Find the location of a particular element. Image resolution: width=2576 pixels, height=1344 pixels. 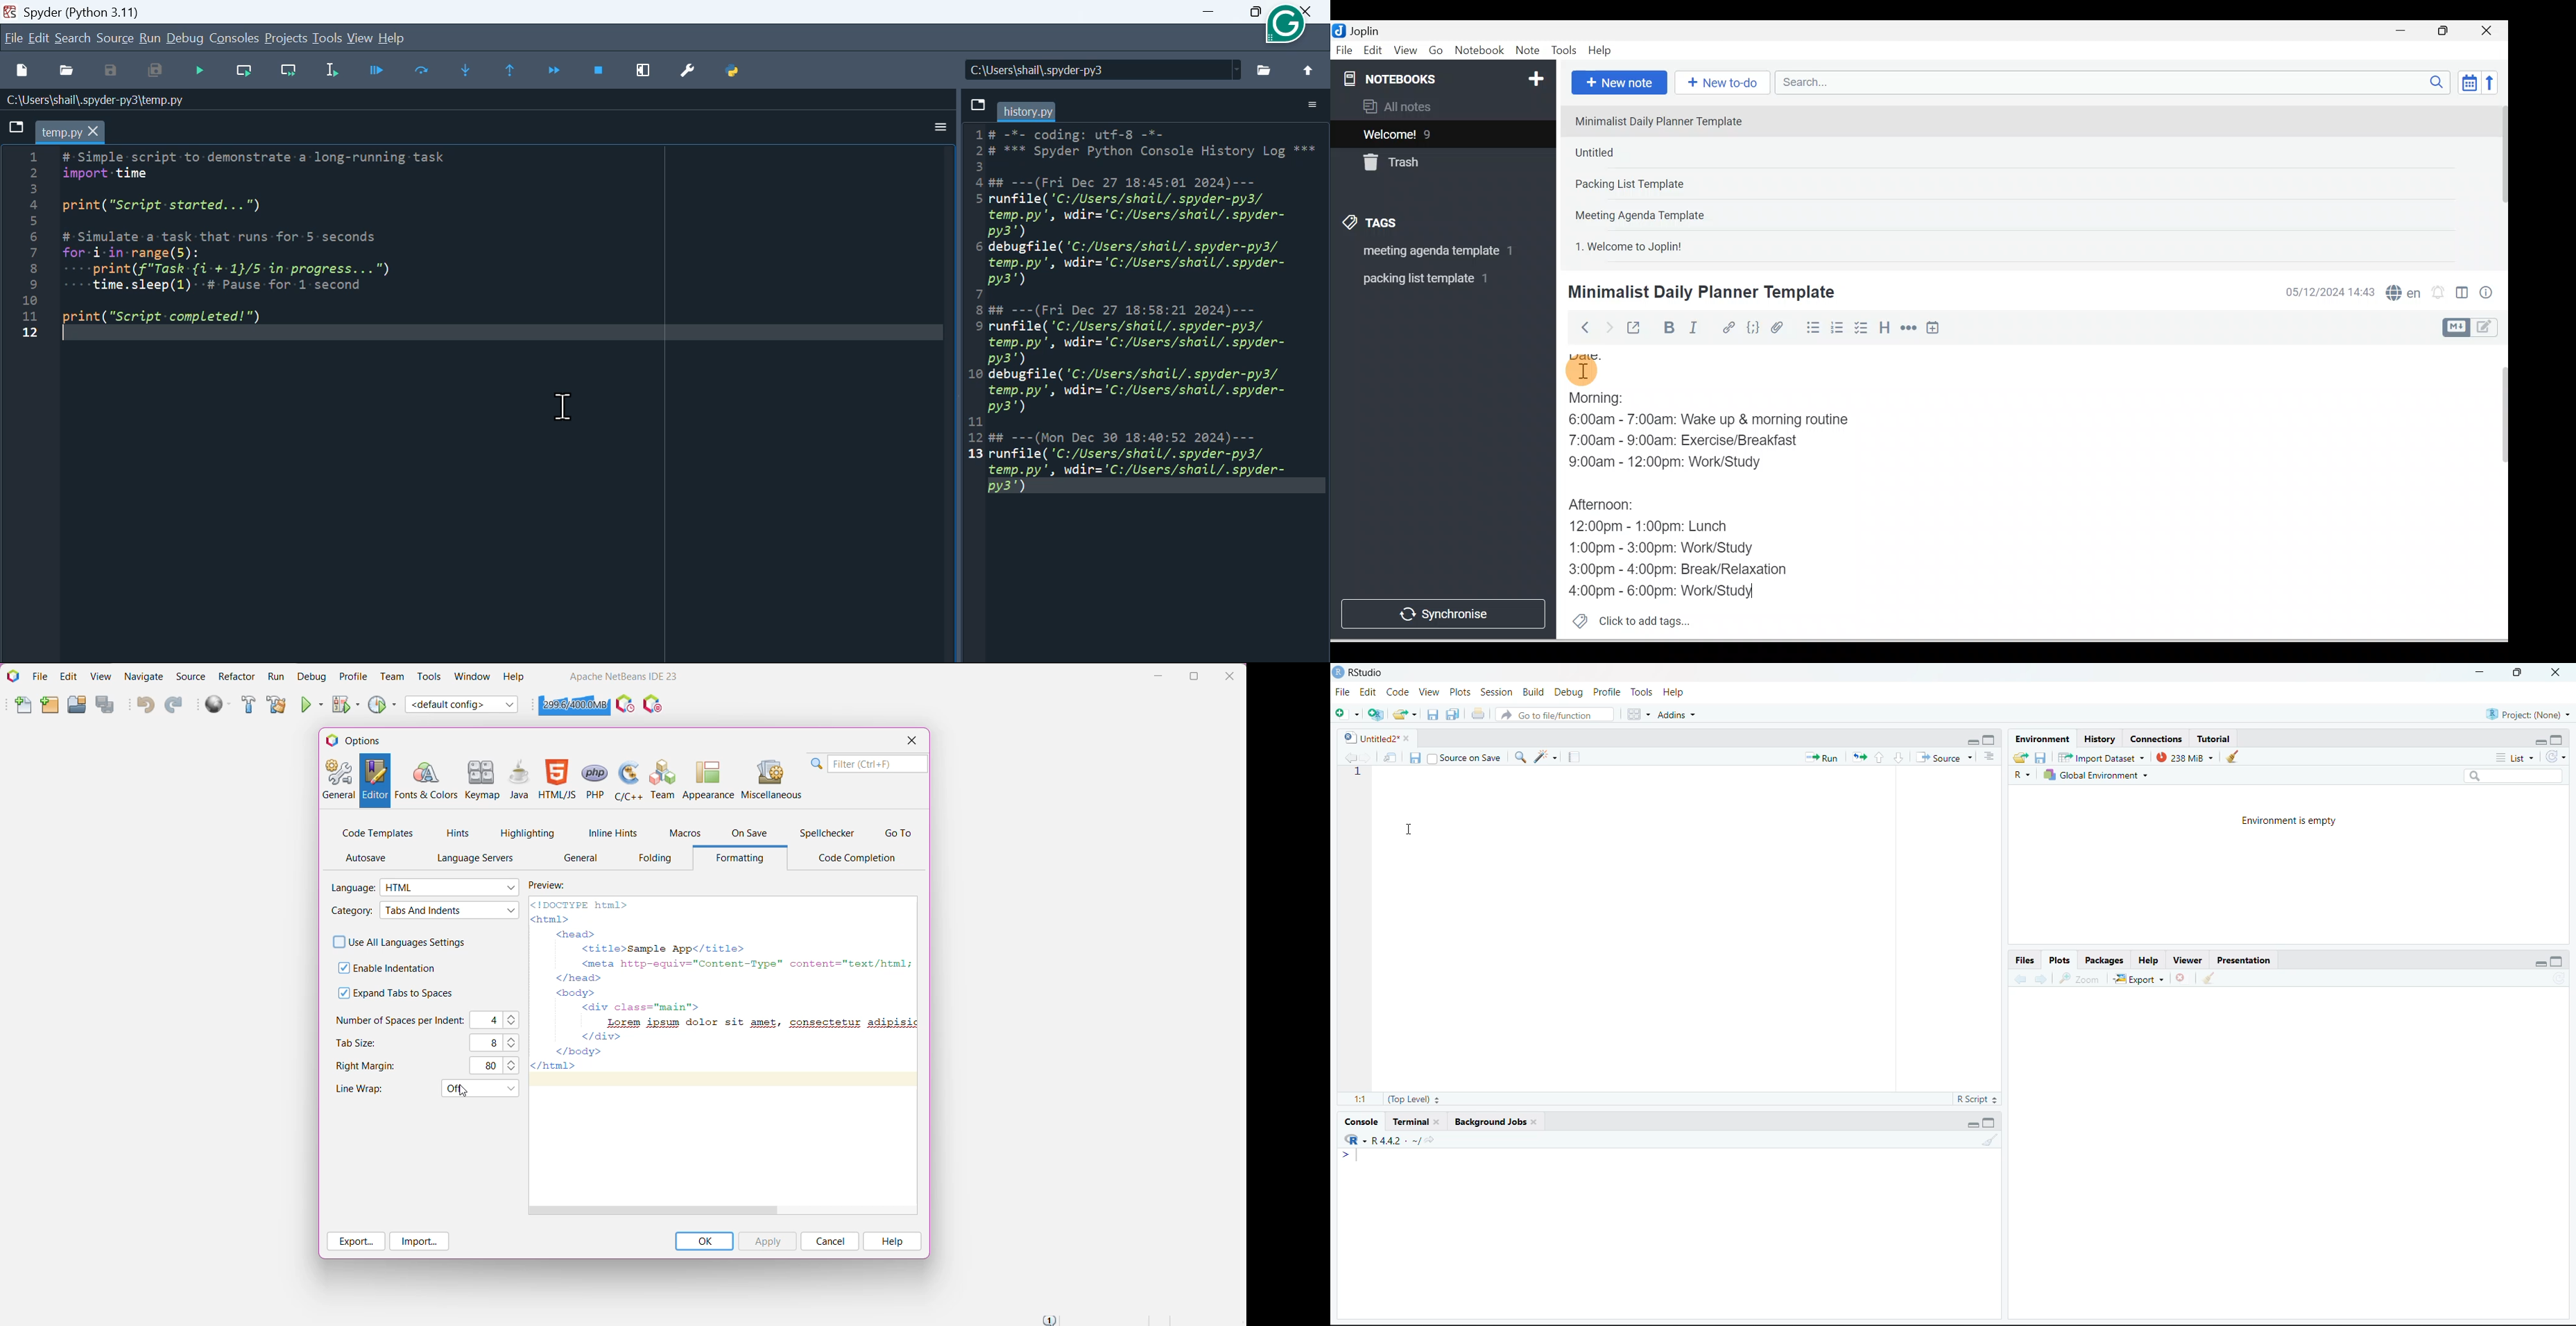

down is located at coordinates (1898, 758).